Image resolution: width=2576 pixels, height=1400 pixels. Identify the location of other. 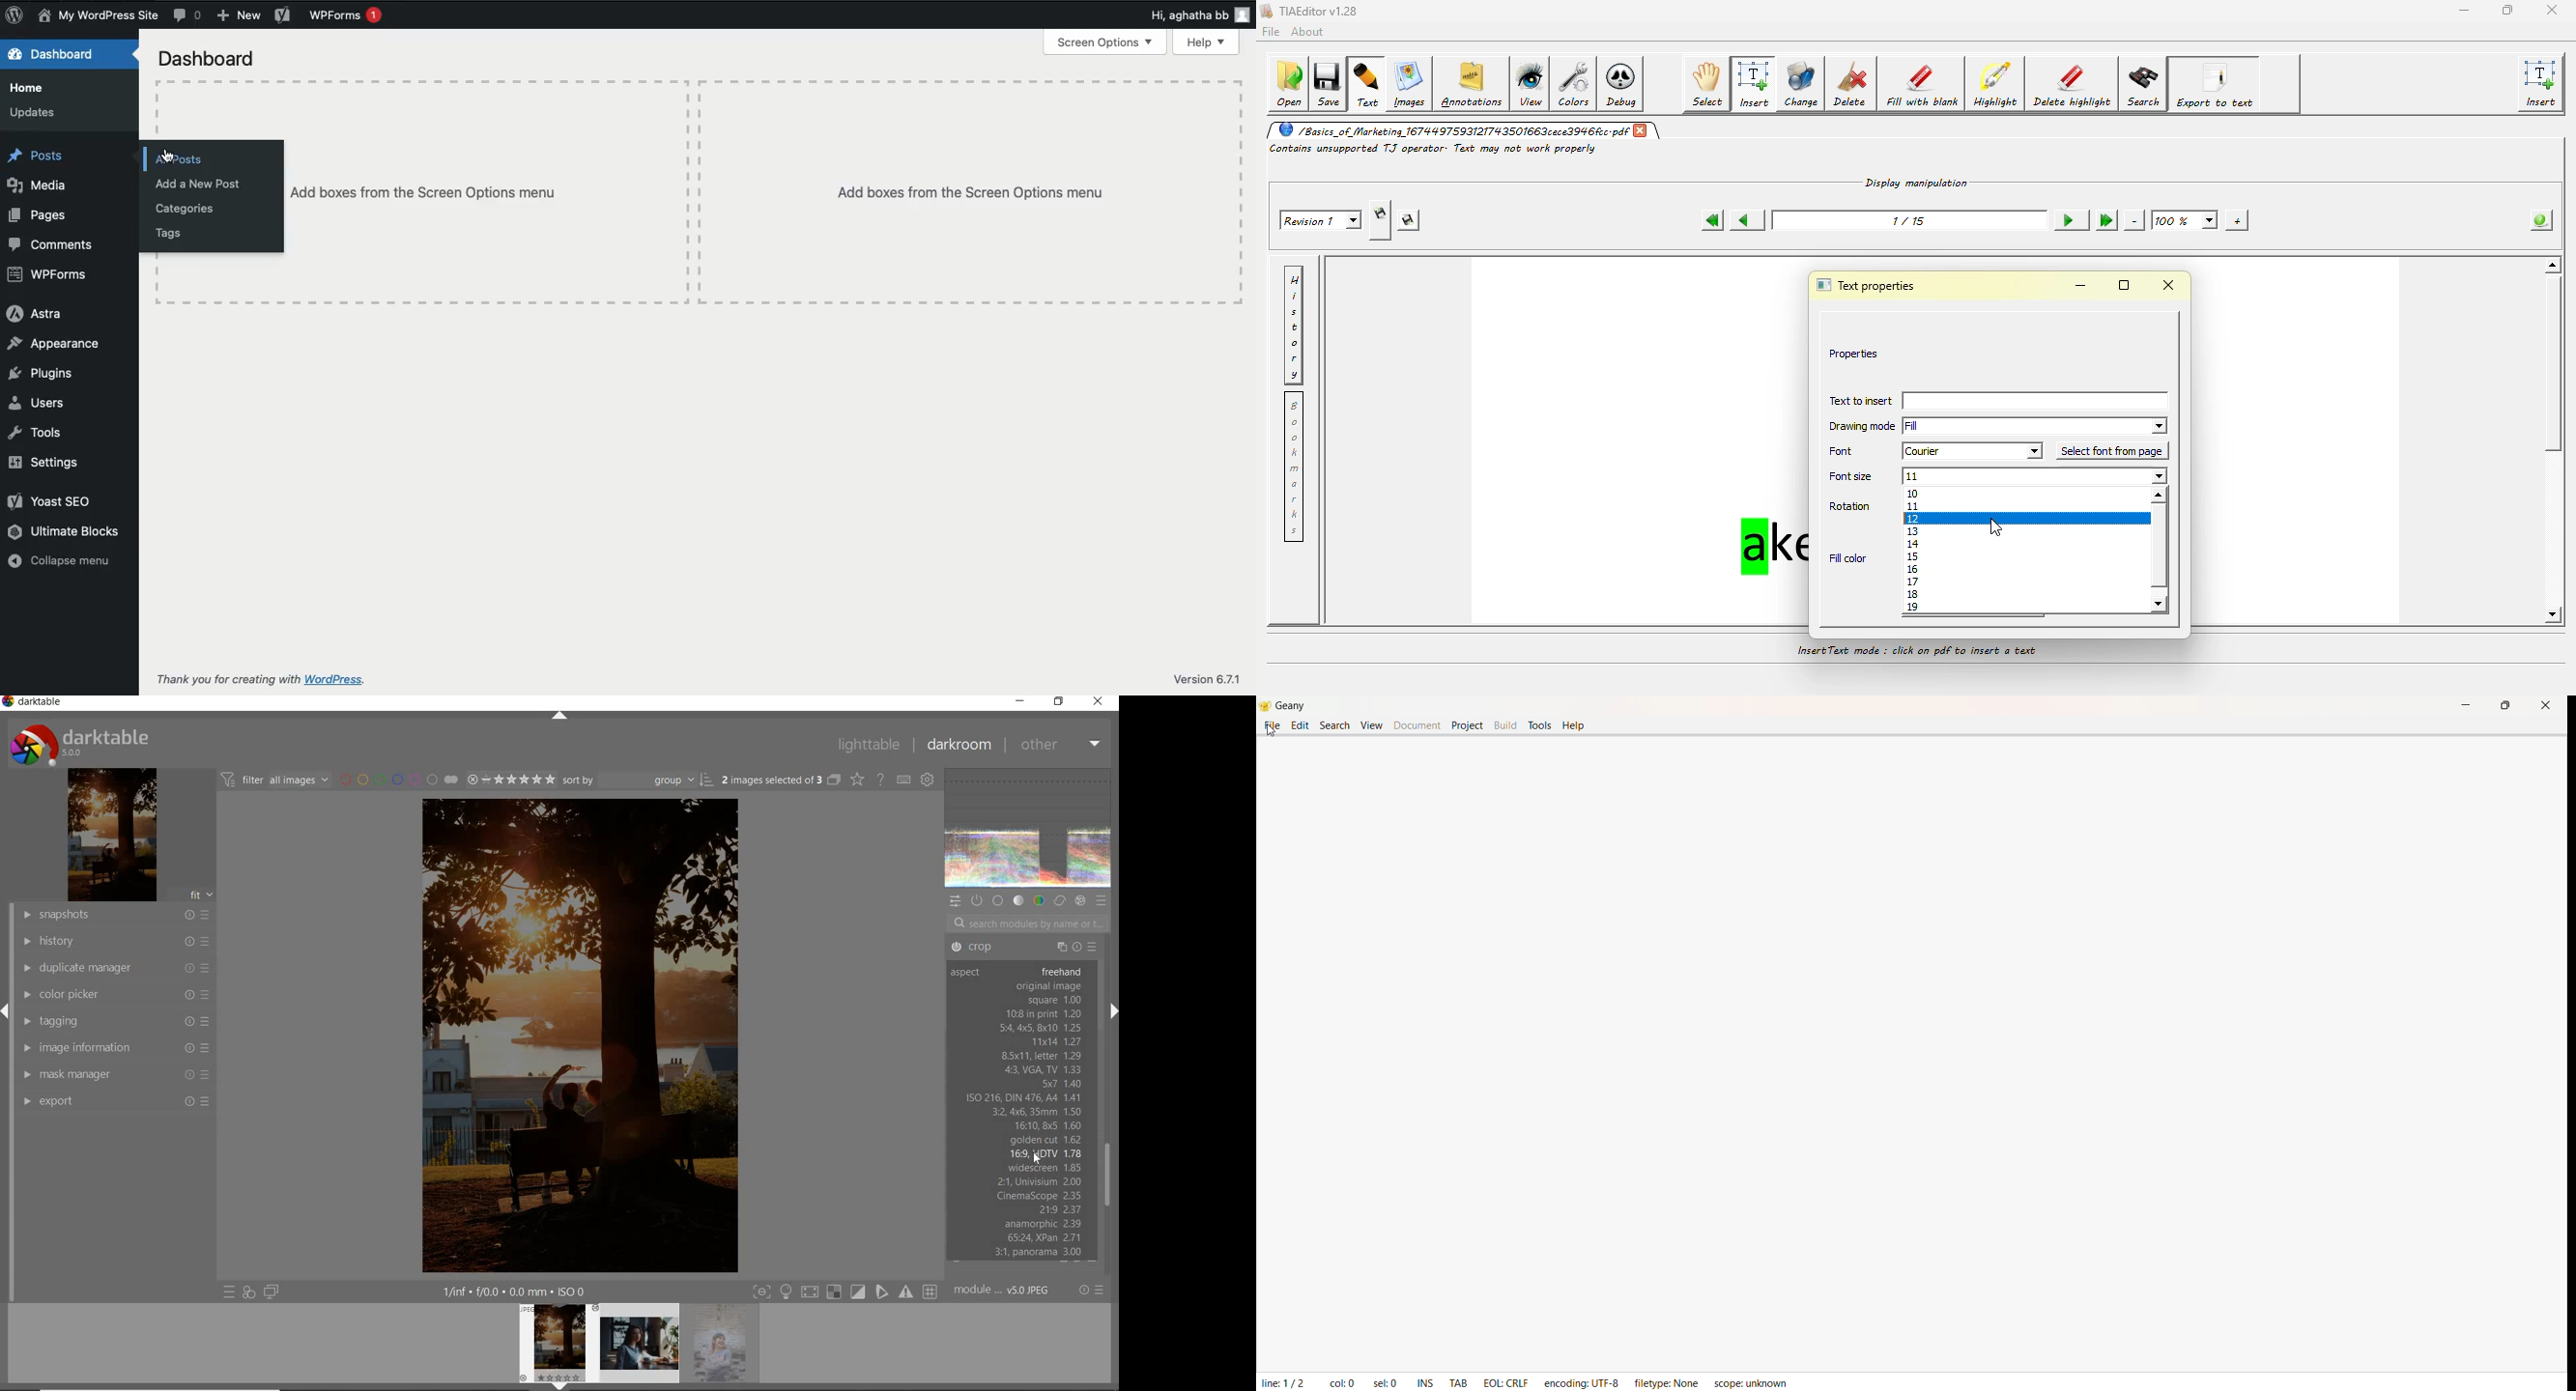
(1060, 745).